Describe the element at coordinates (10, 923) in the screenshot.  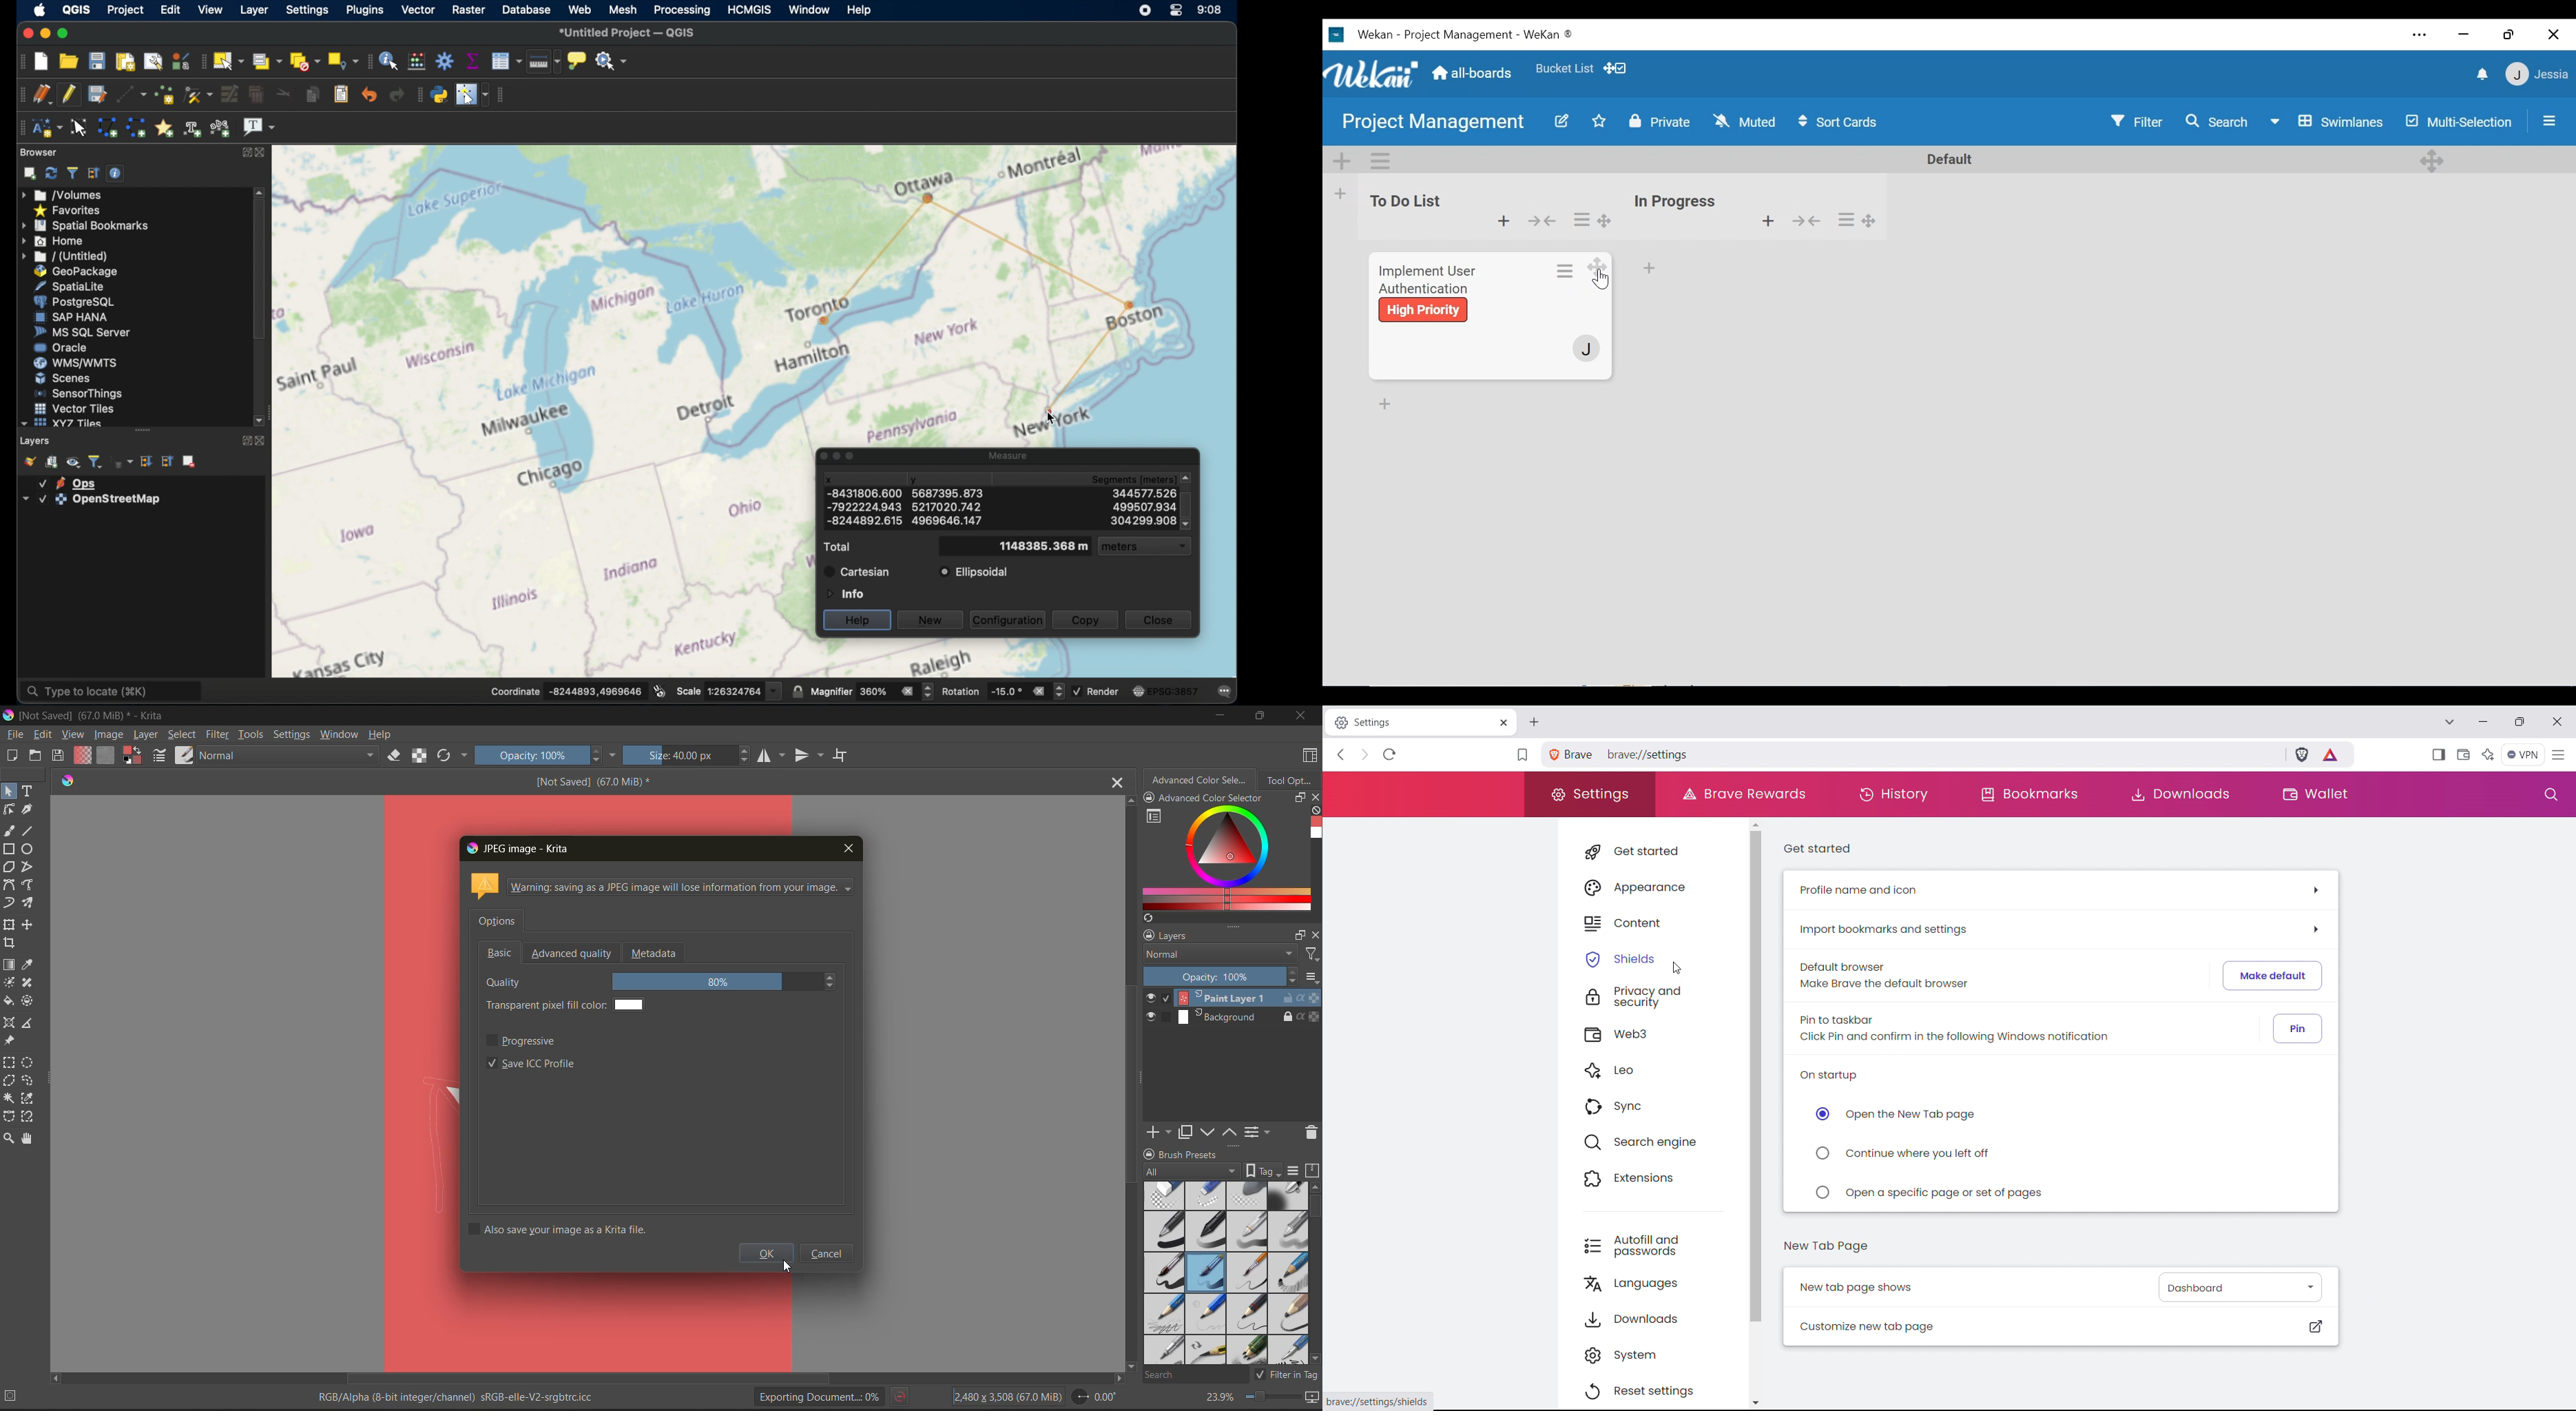
I see `tools` at that location.